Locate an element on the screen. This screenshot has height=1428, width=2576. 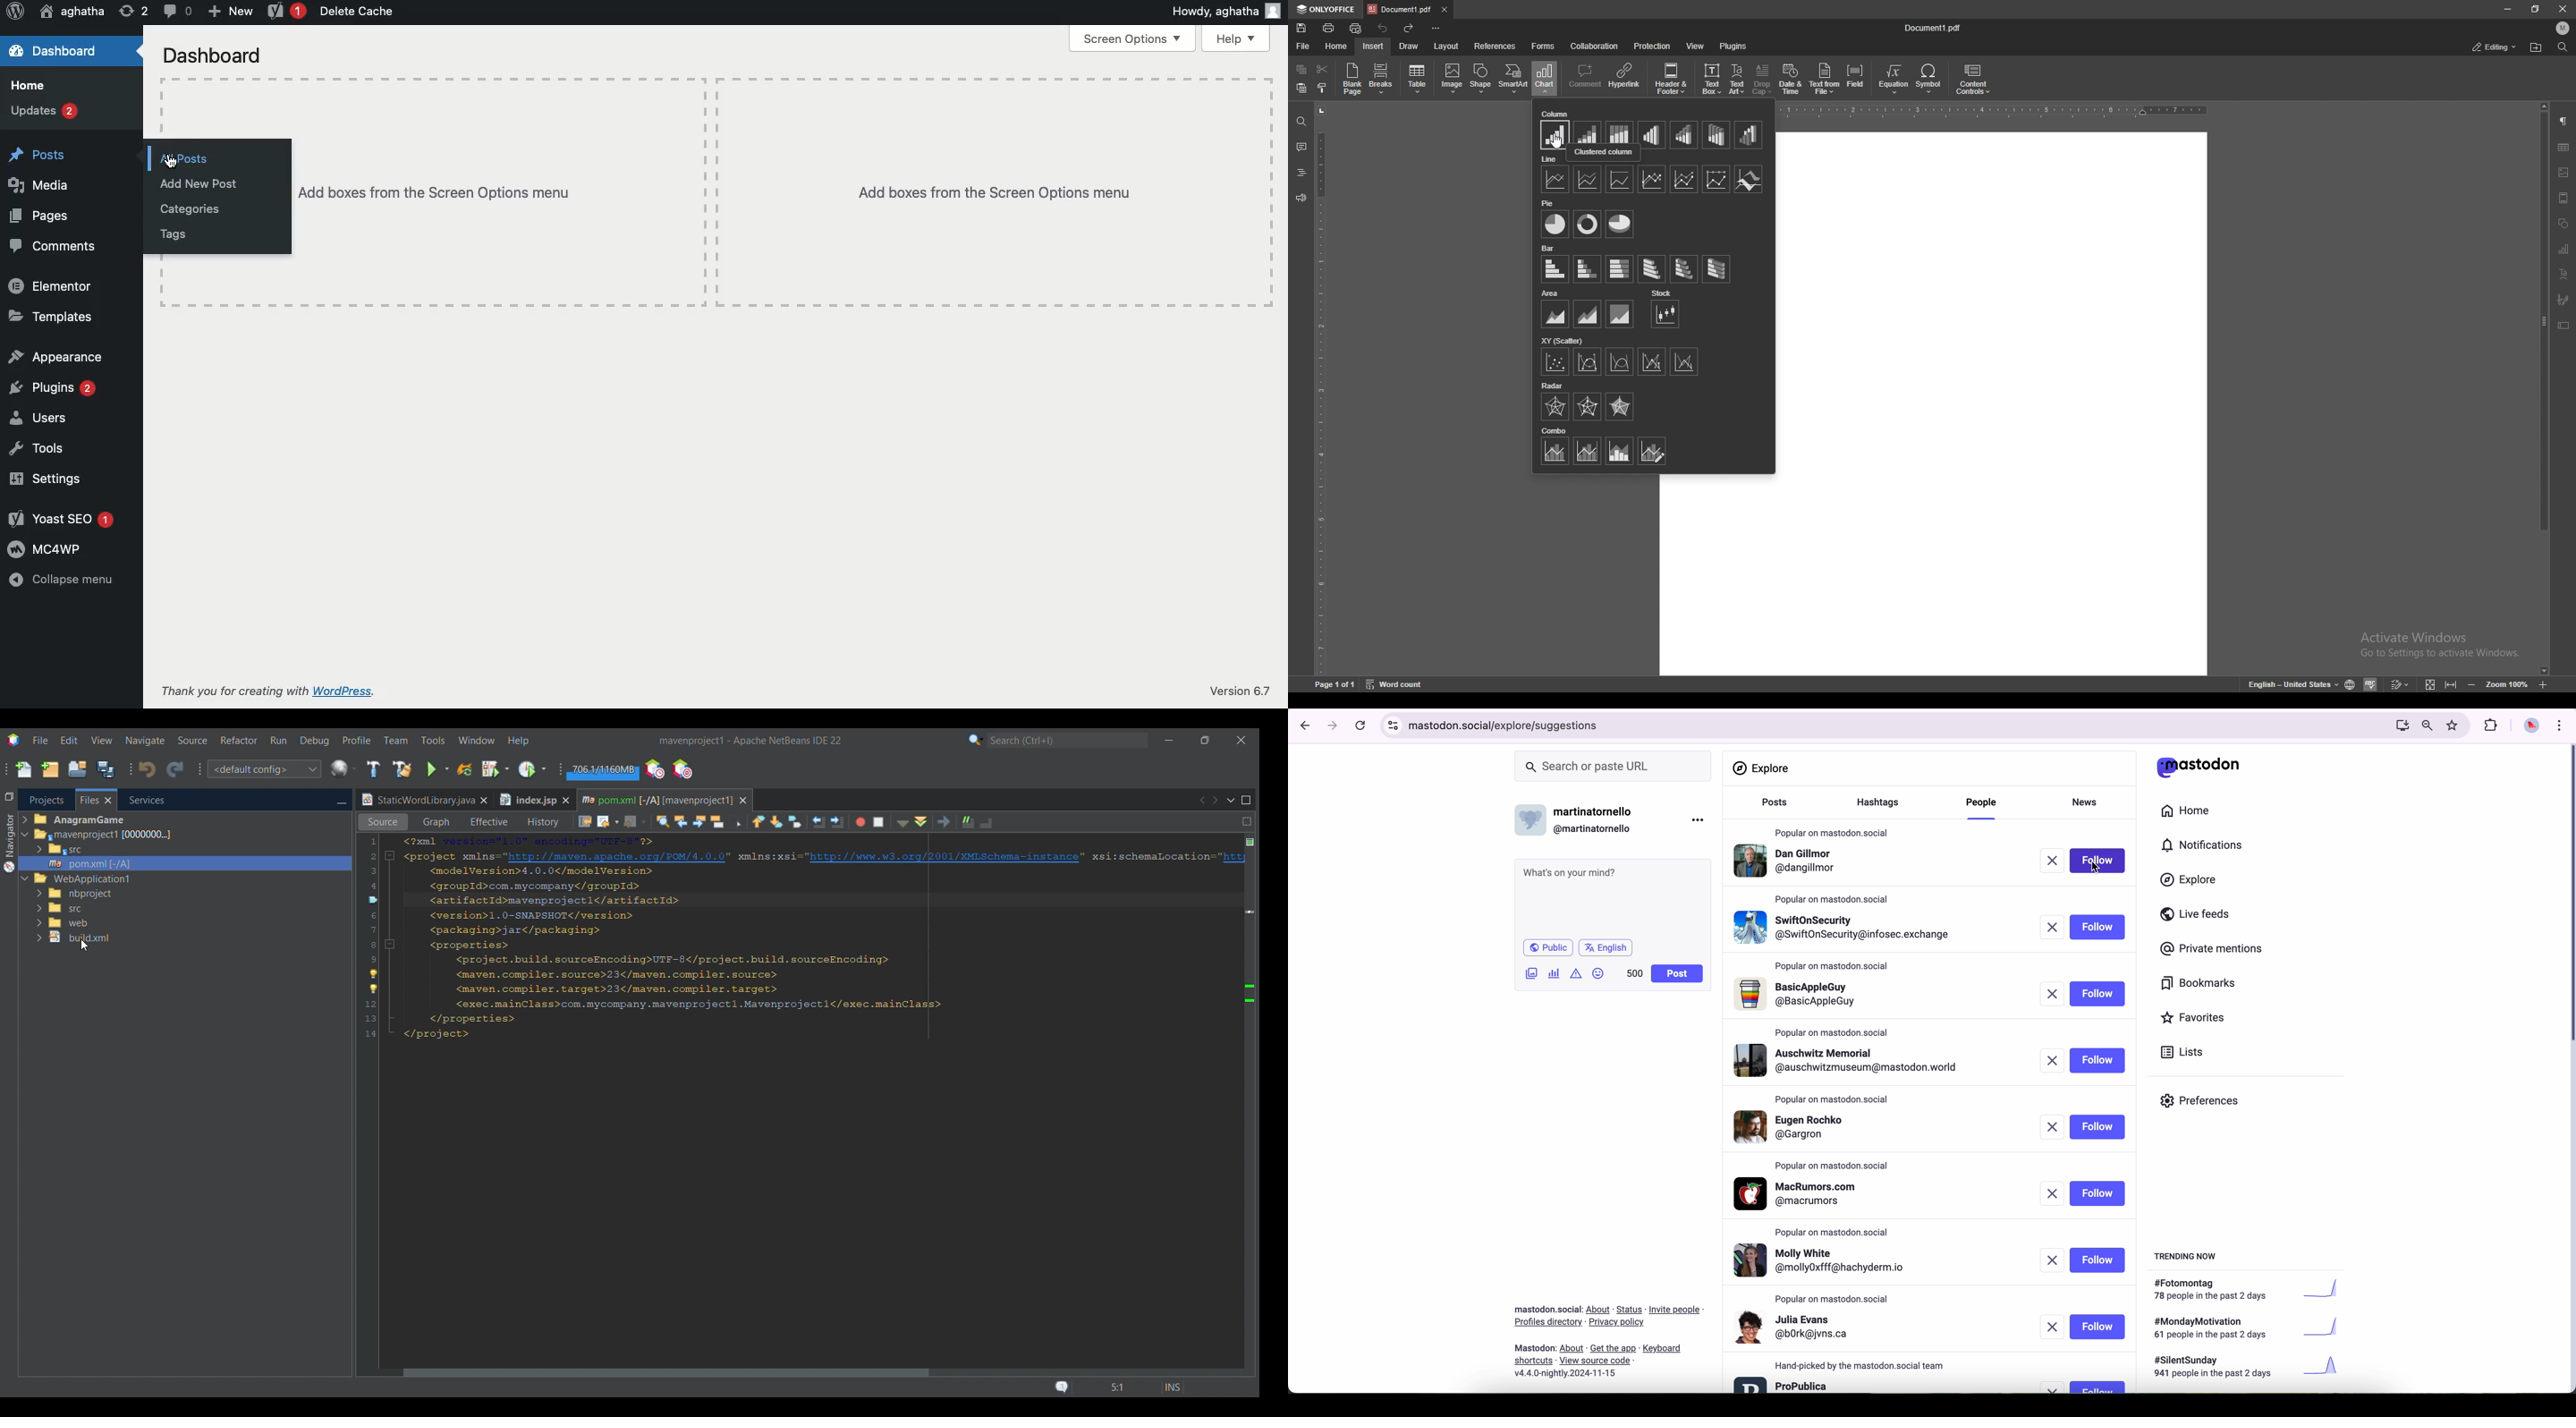
chart is located at coordinates (2565, 249).